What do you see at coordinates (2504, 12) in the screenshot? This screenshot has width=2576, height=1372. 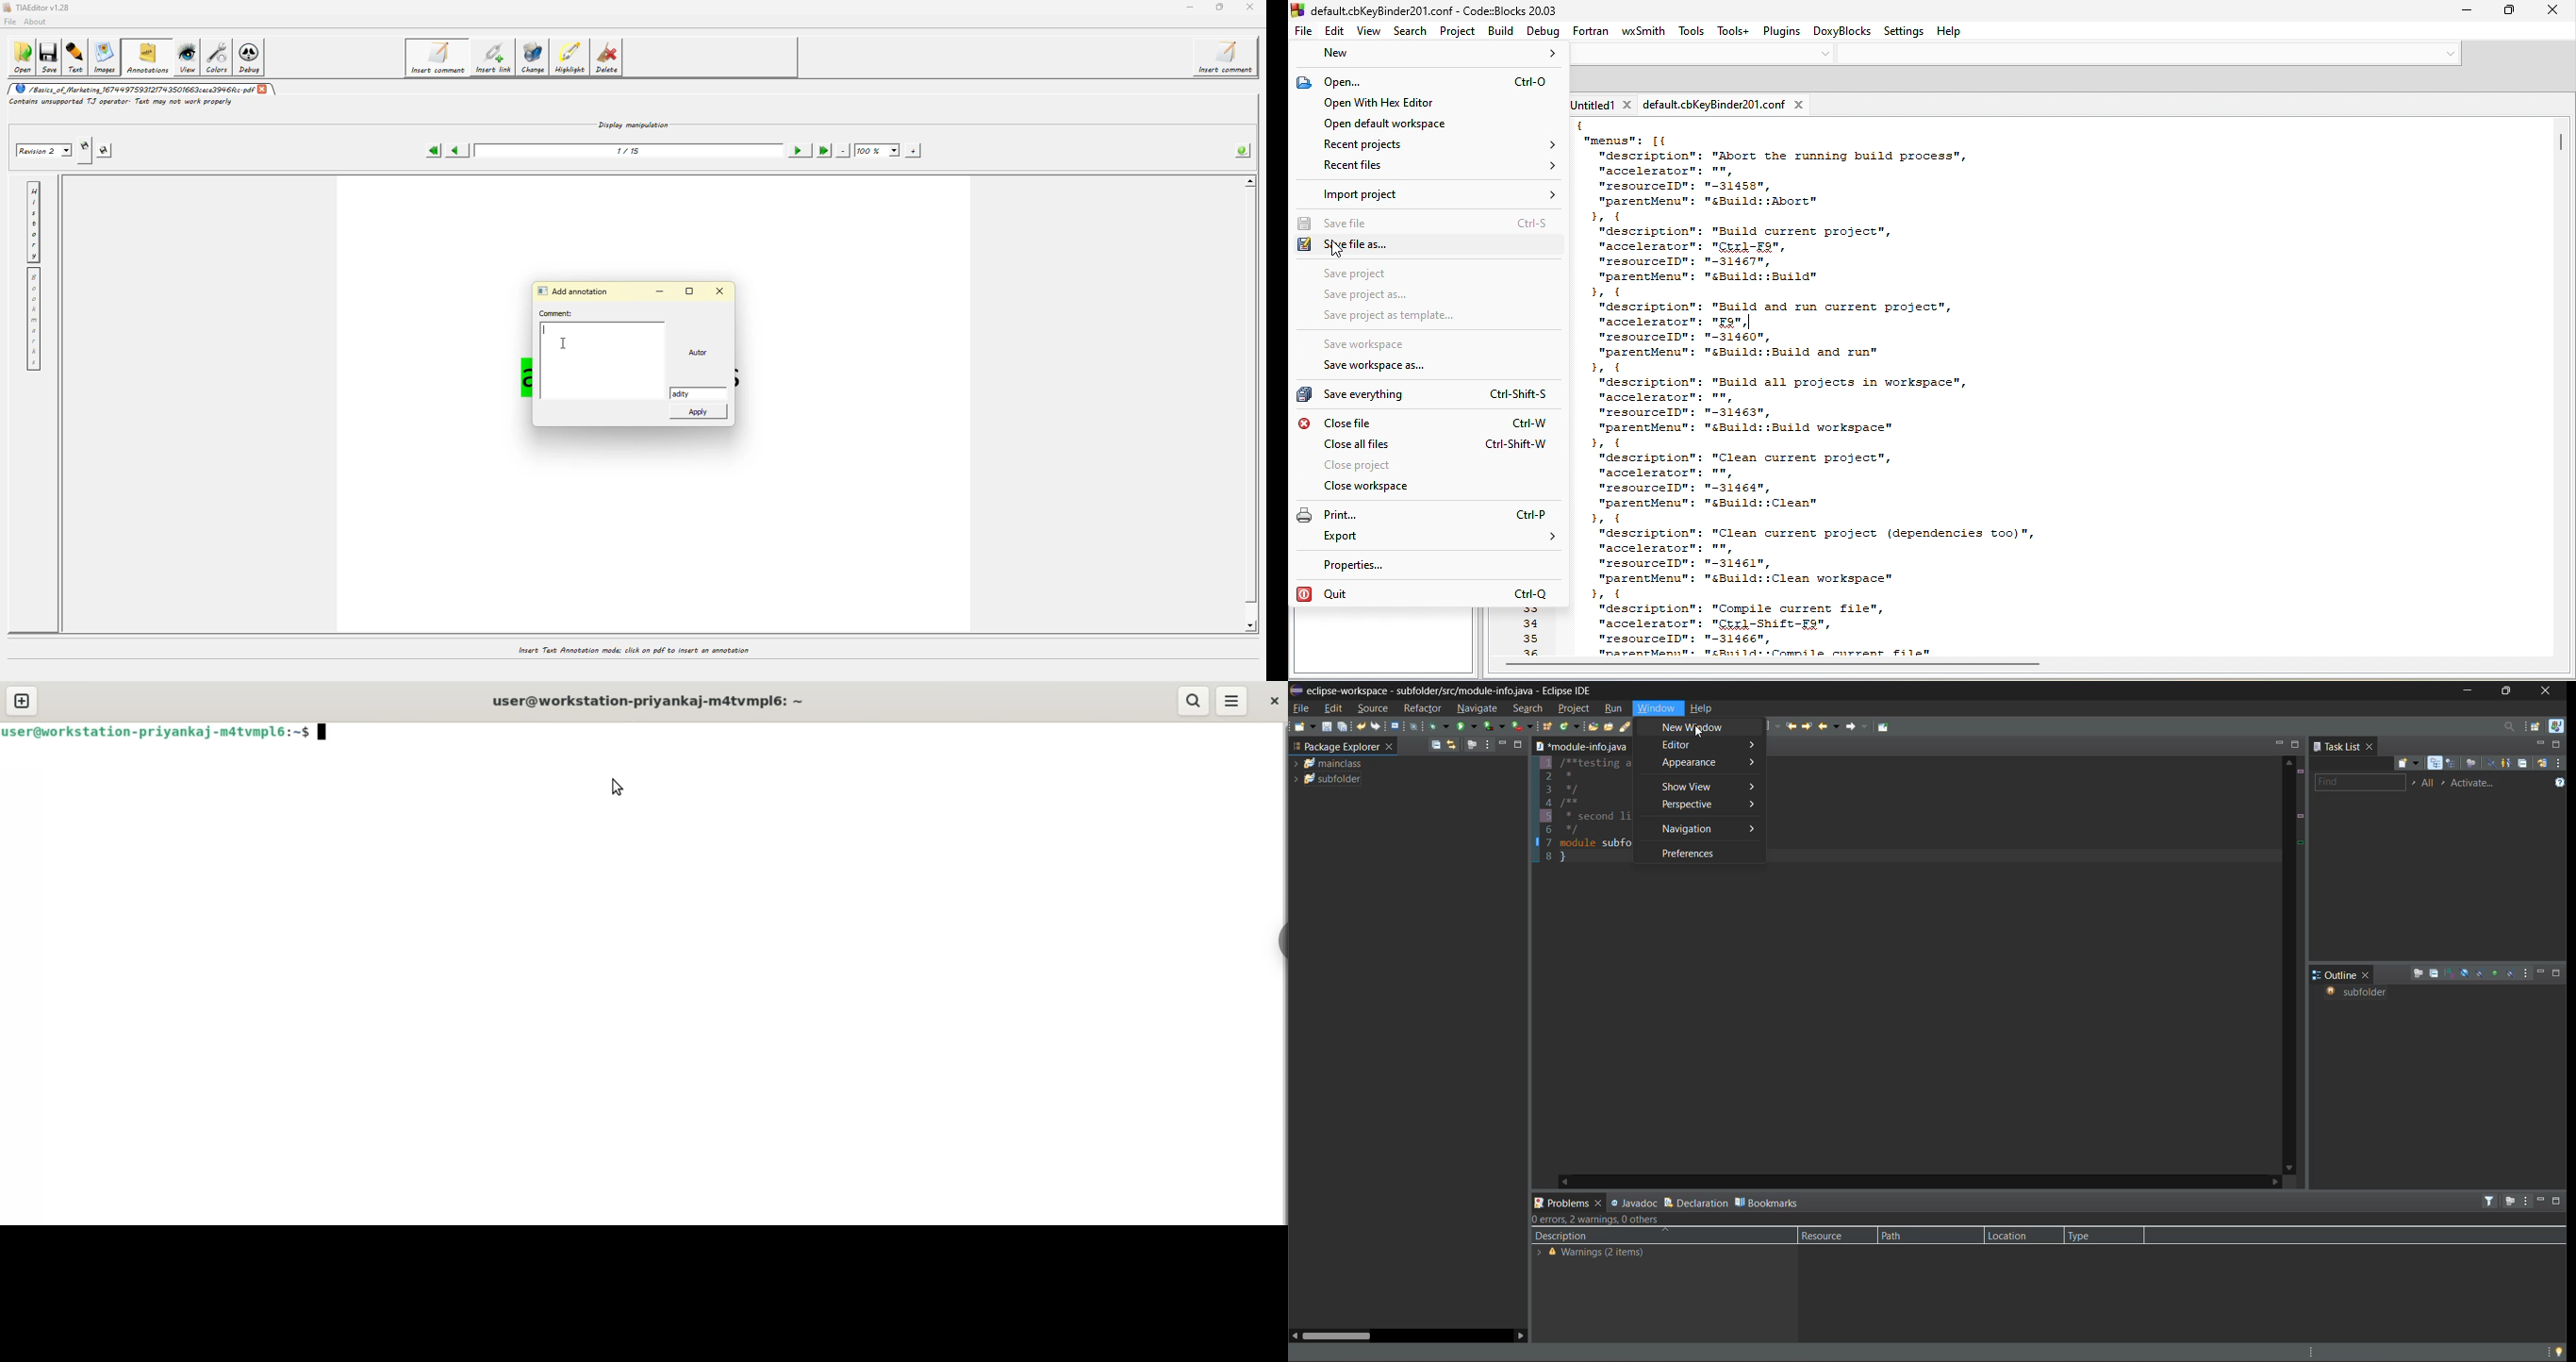 I see `minimize/restore` at bounding box center [2504, 12].